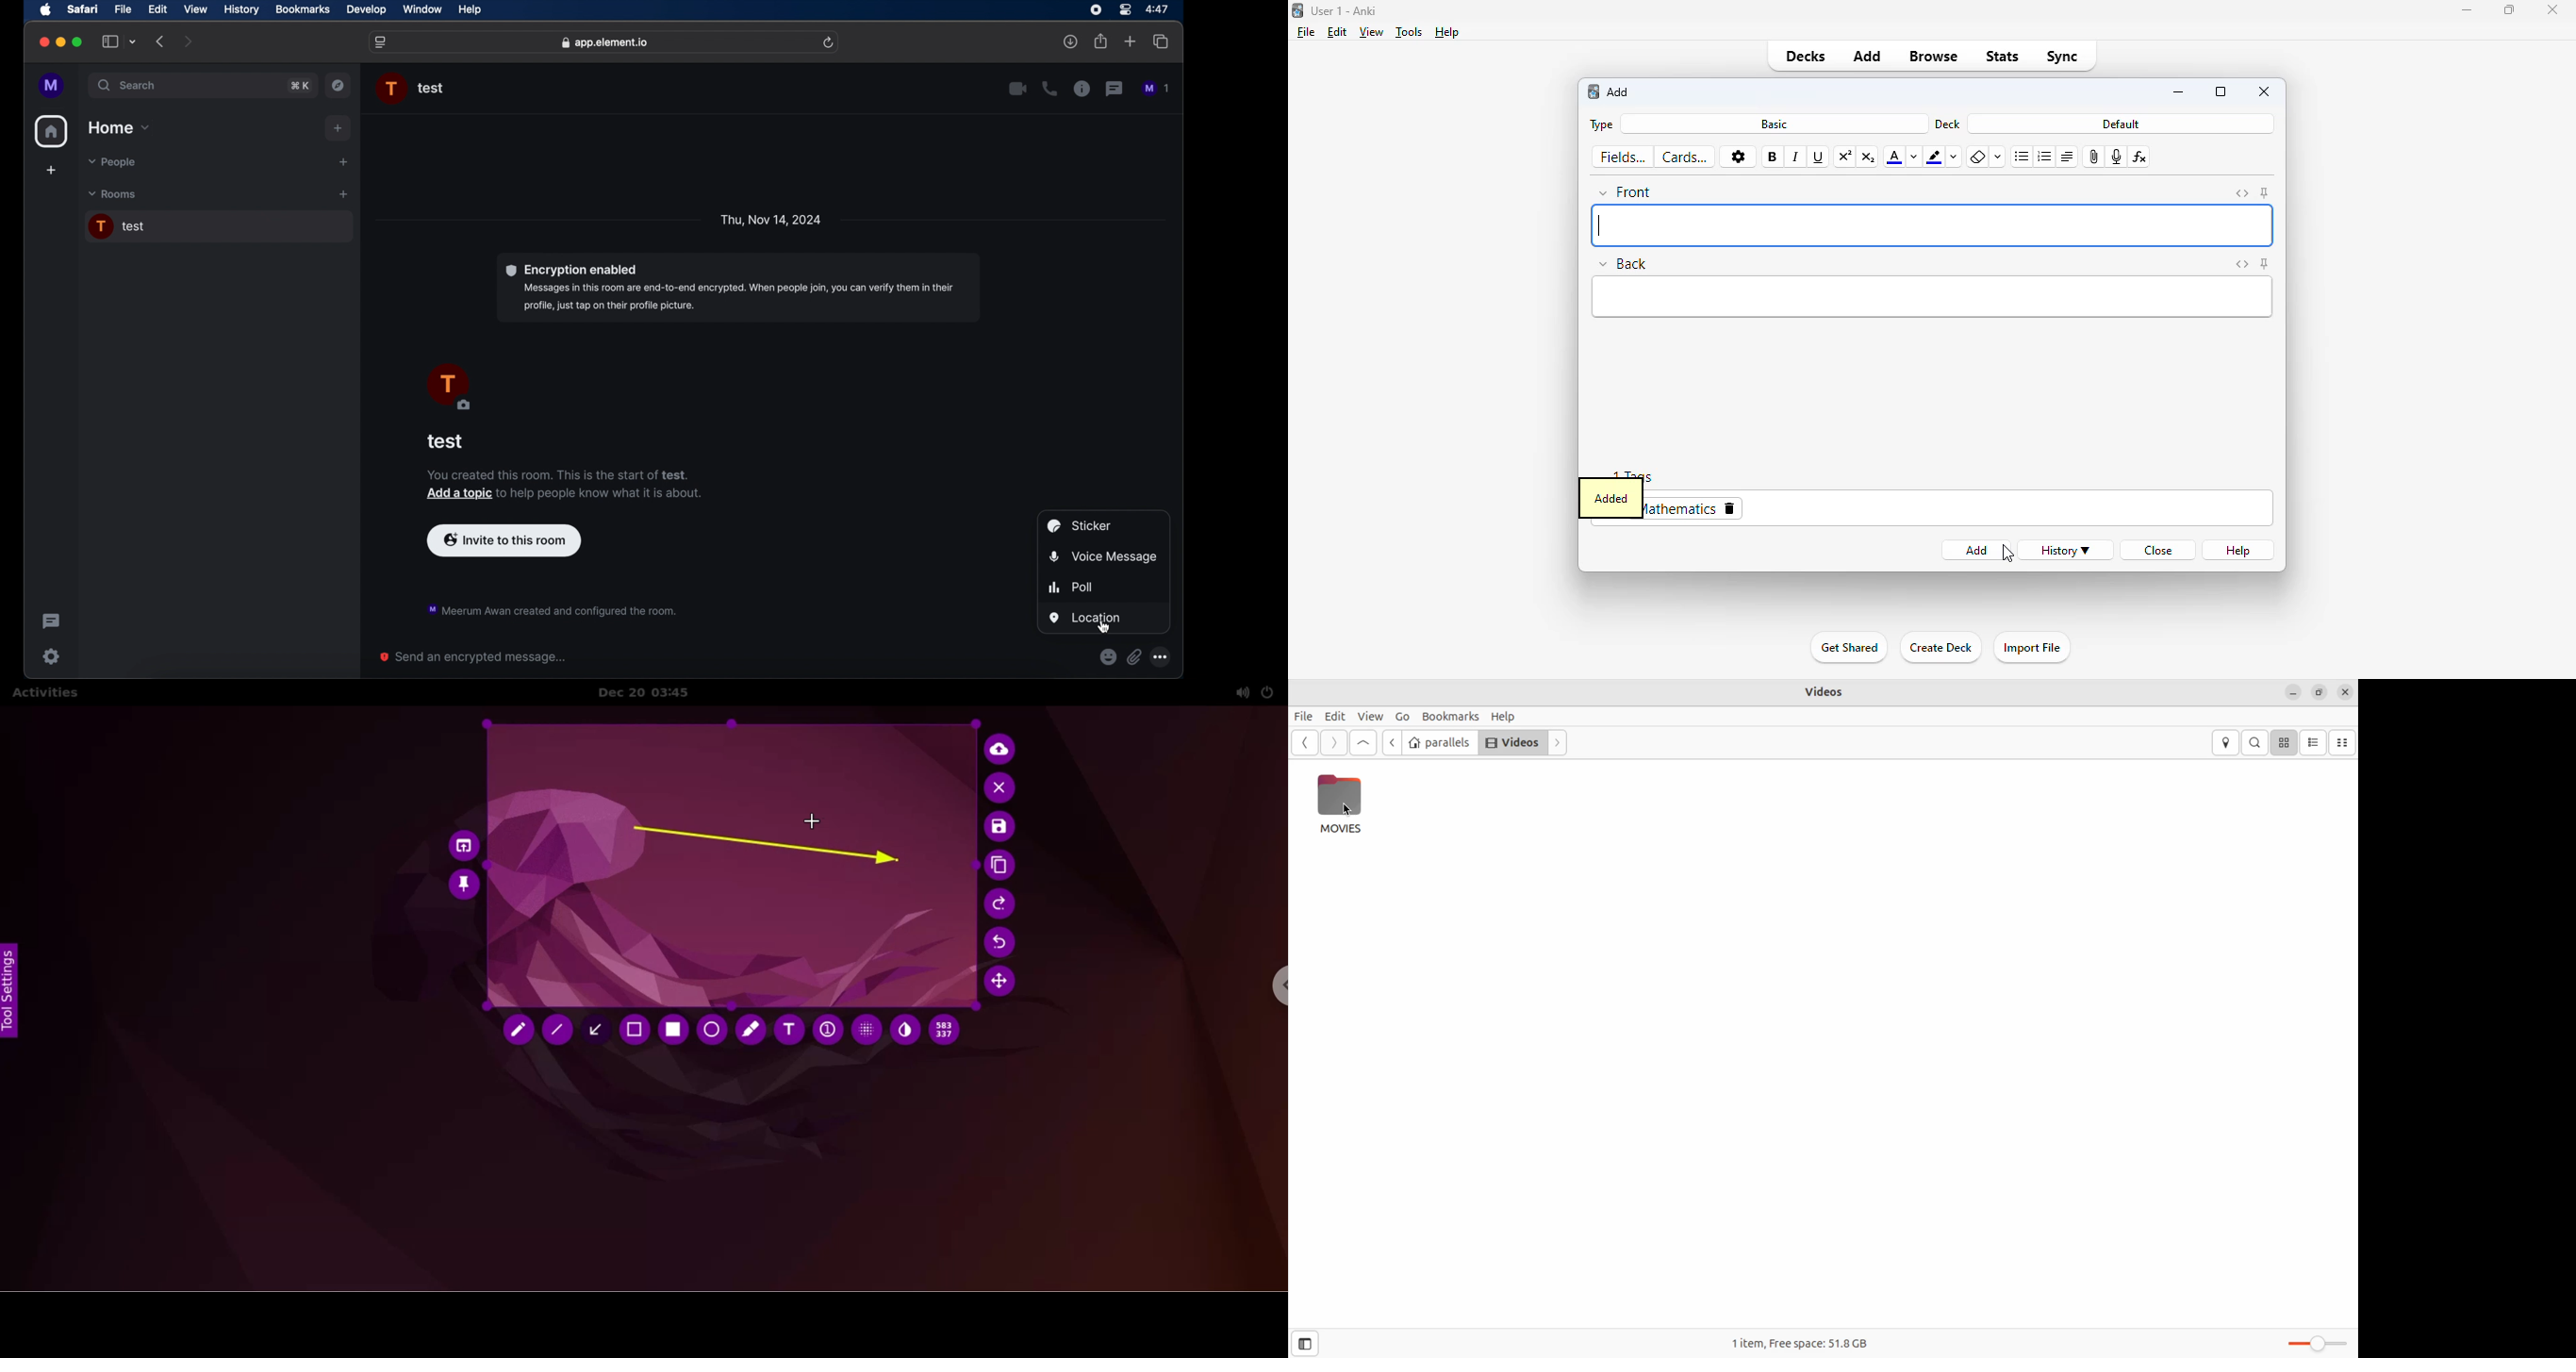  What do you see at coordinates (2068, 550) in the screenshot?
I see `history` at bounding box center [2068, 550].